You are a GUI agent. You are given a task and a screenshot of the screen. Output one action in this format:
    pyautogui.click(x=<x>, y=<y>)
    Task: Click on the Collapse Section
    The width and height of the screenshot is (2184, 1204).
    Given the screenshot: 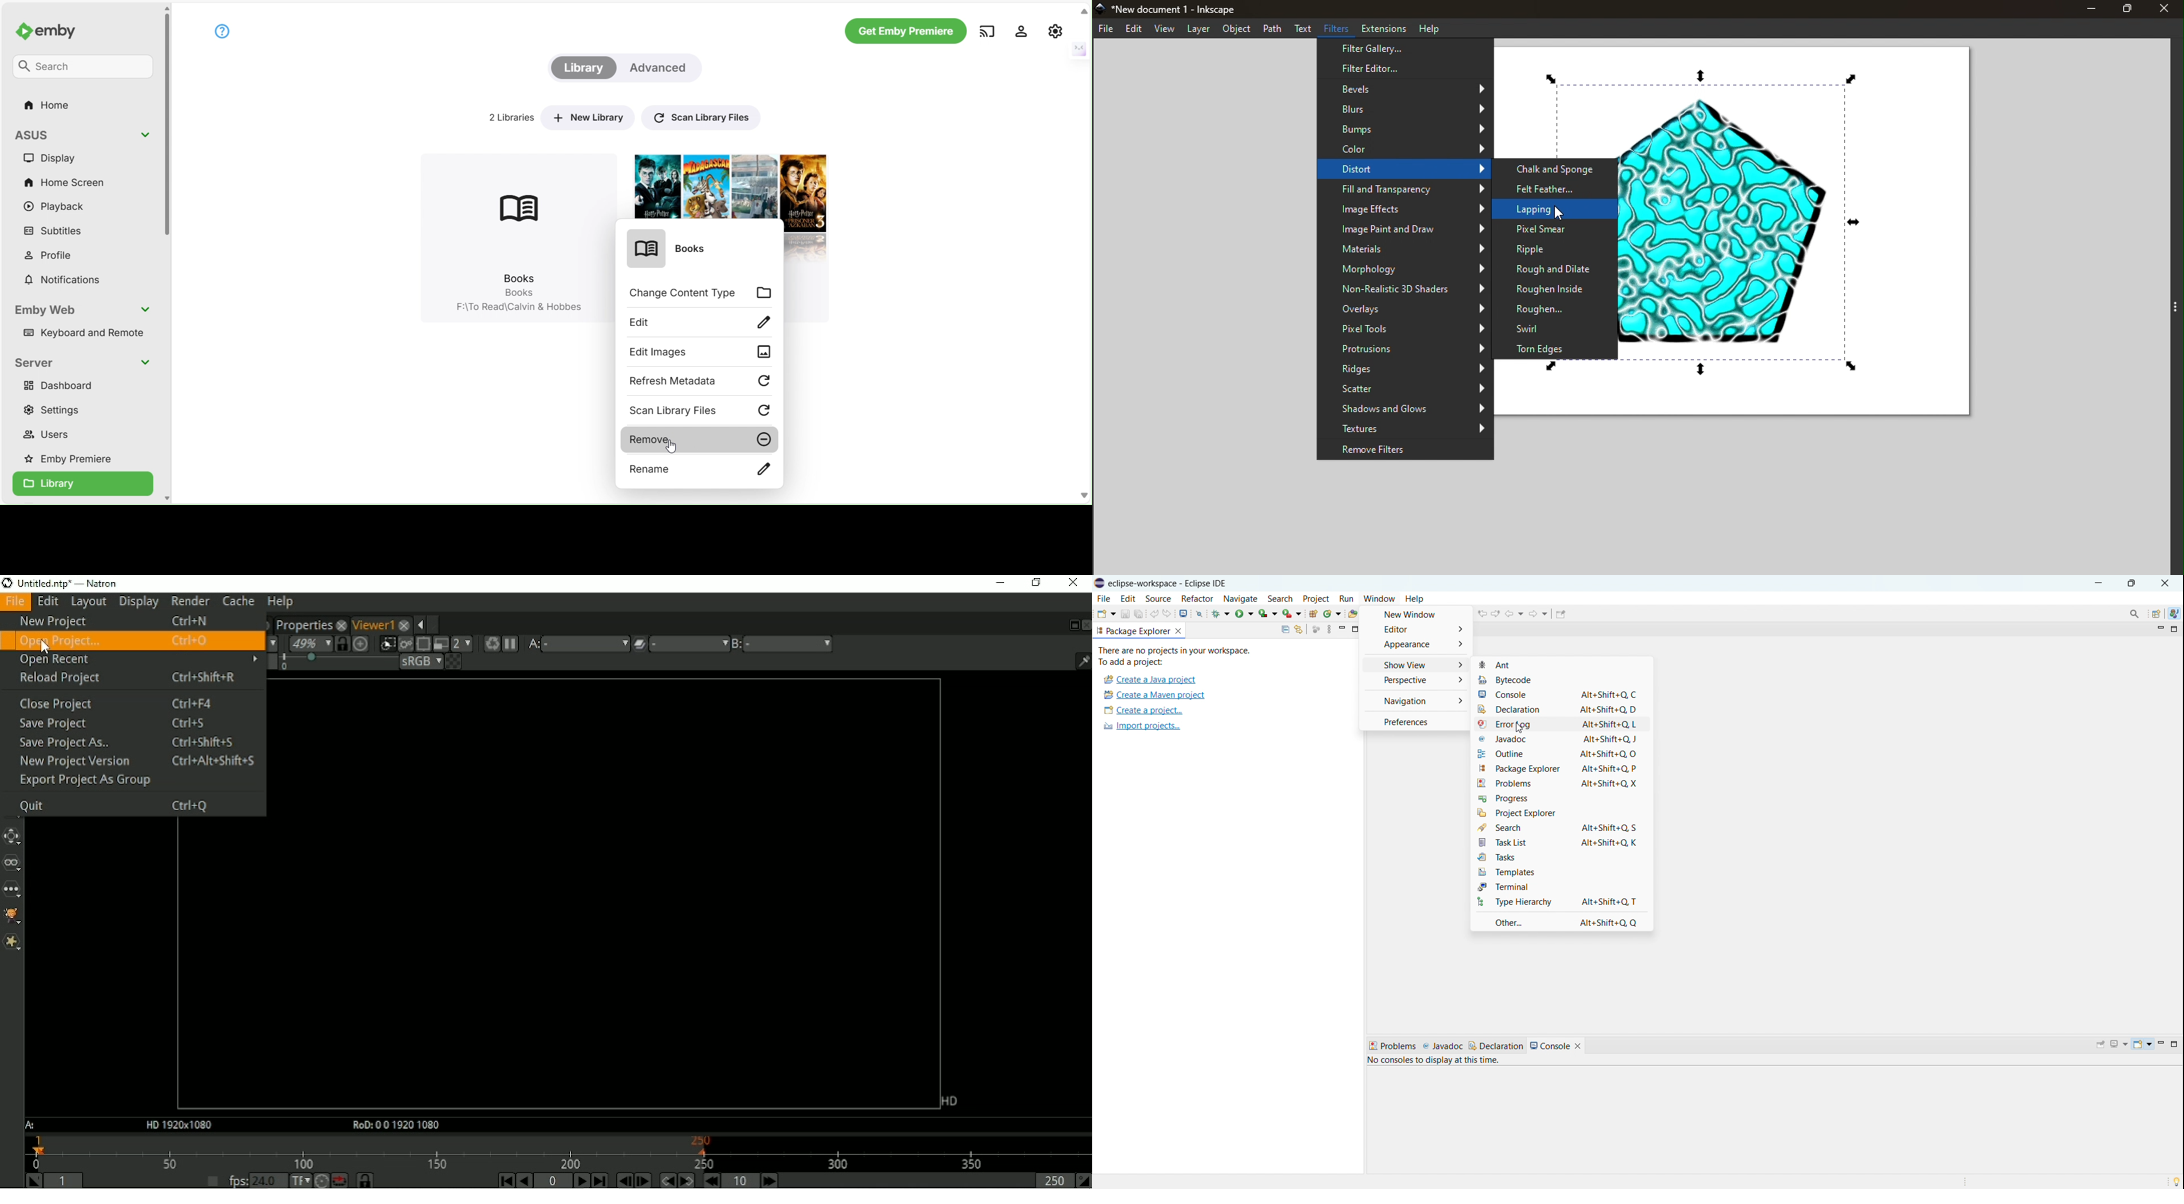 What is the action you would take?
    pyautogui.click(x=145, y=136)
    